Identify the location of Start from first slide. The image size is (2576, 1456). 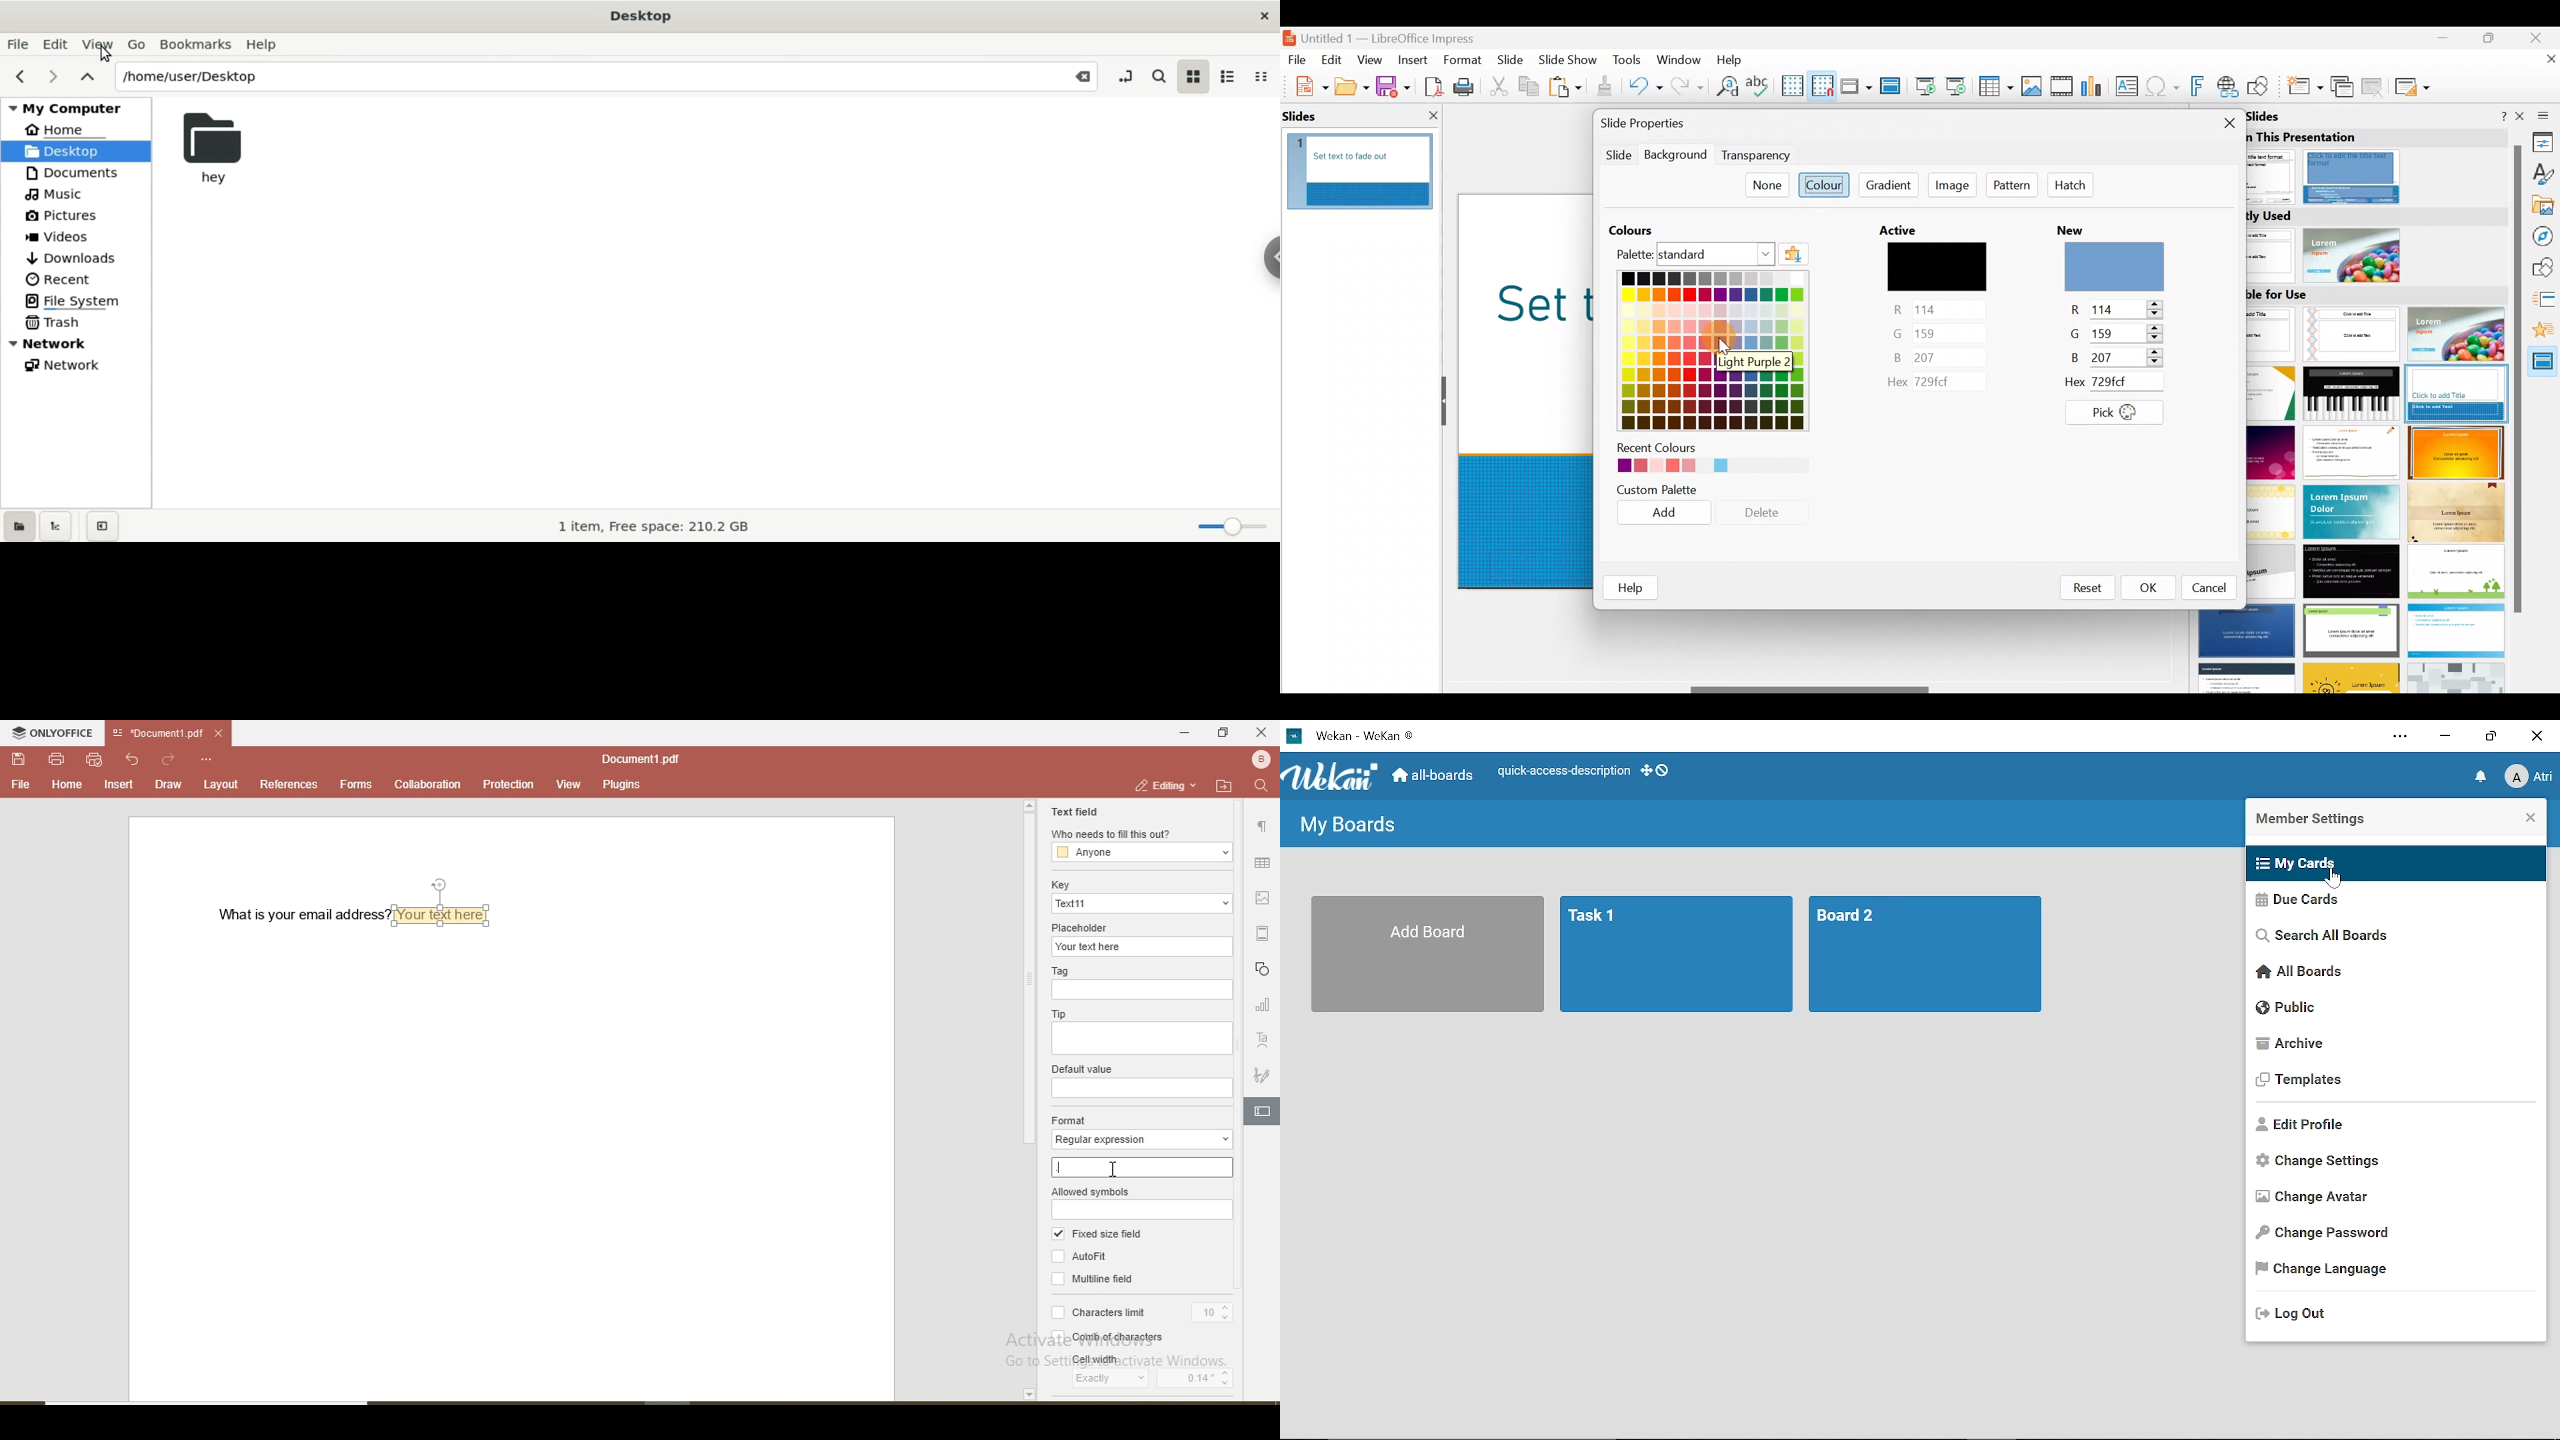
(1925, 85).